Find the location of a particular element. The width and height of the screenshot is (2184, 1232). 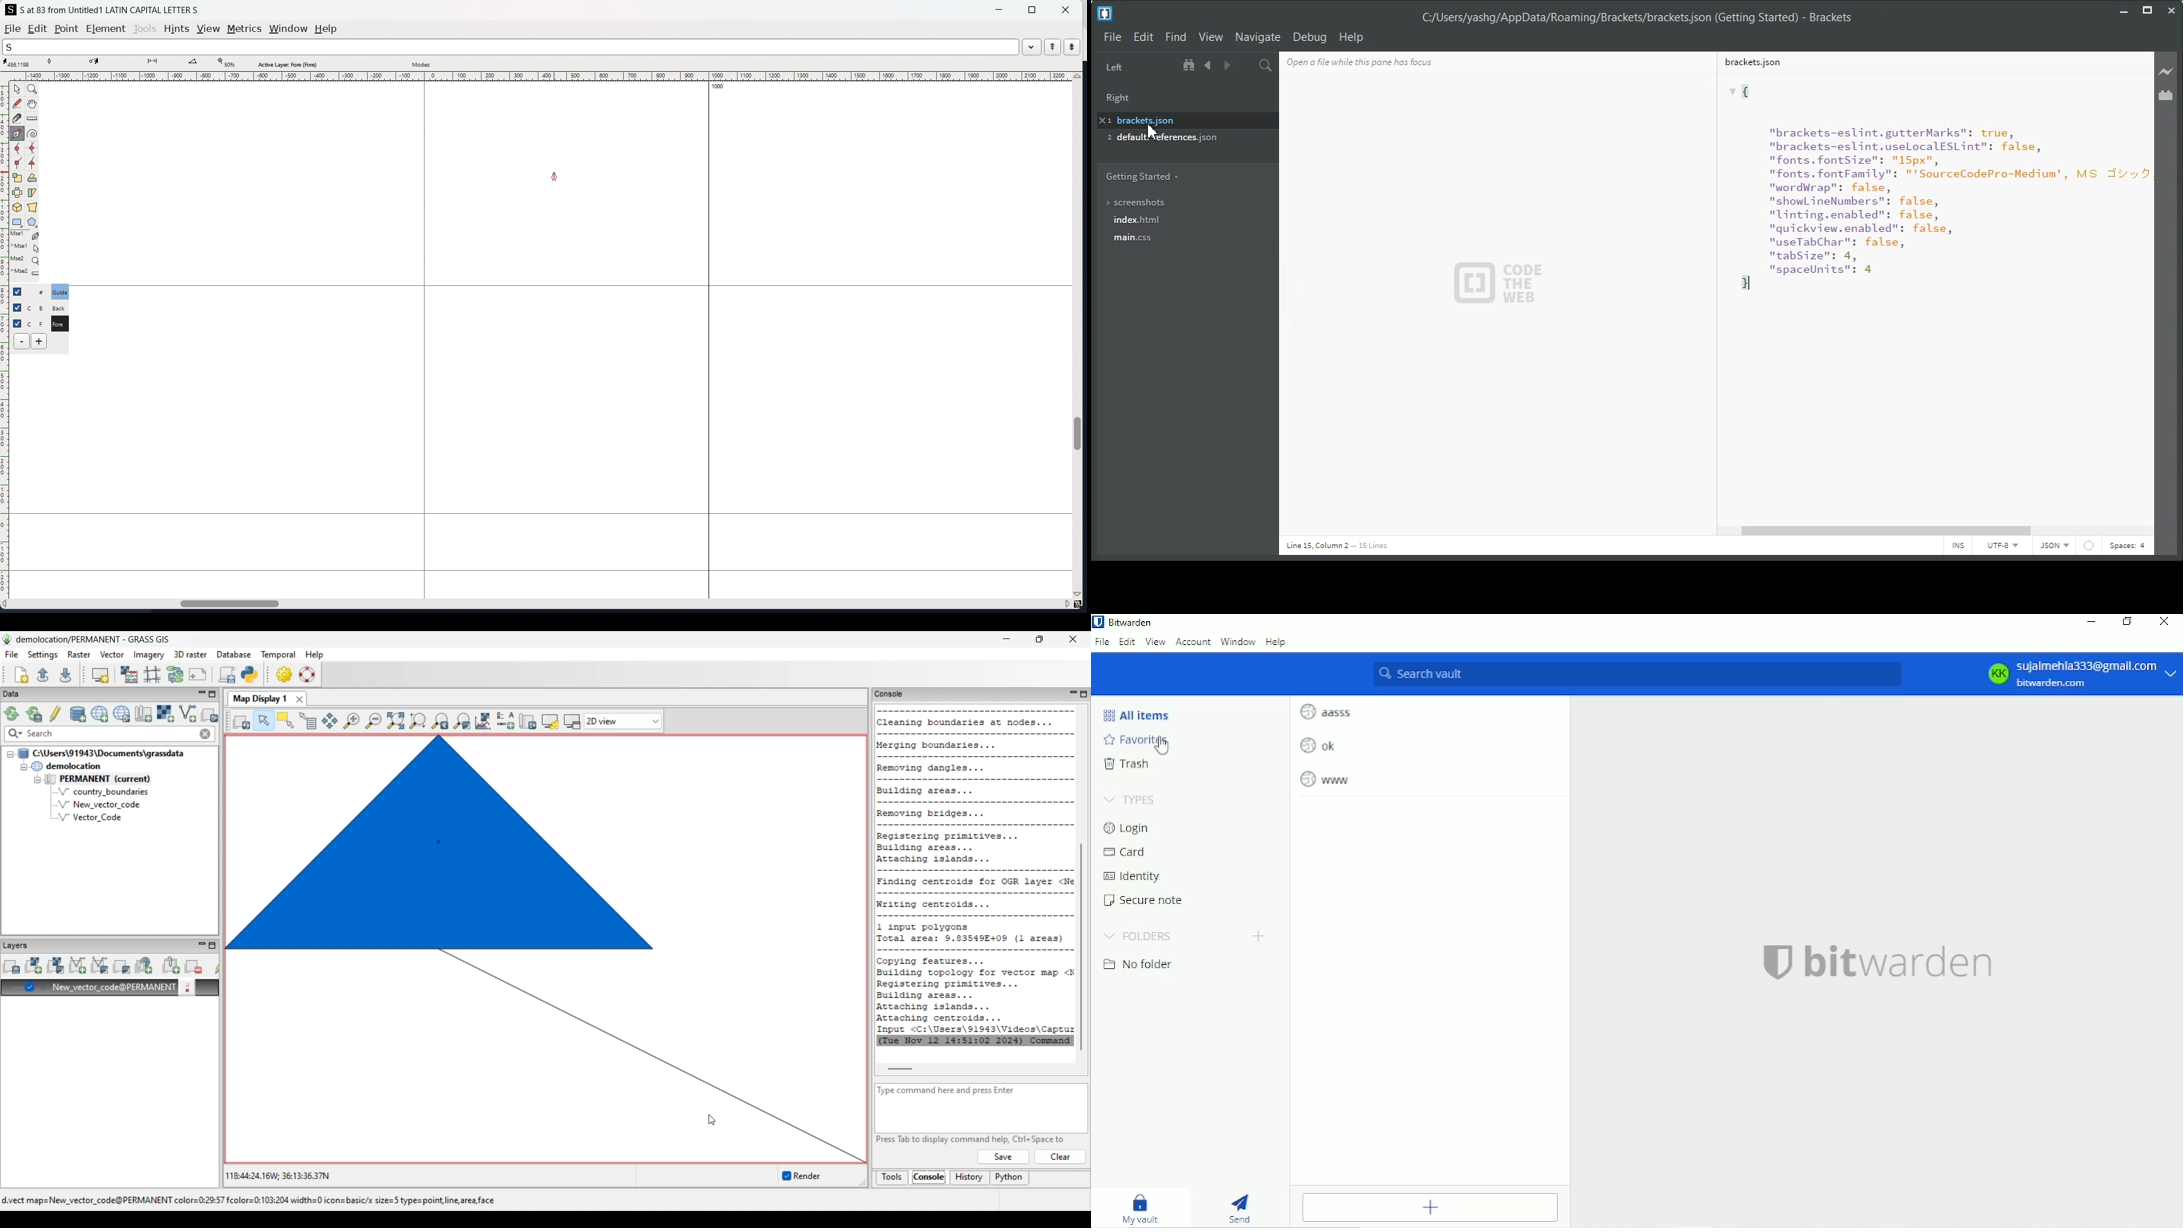

maximize is located at coordinates (1033, 9).